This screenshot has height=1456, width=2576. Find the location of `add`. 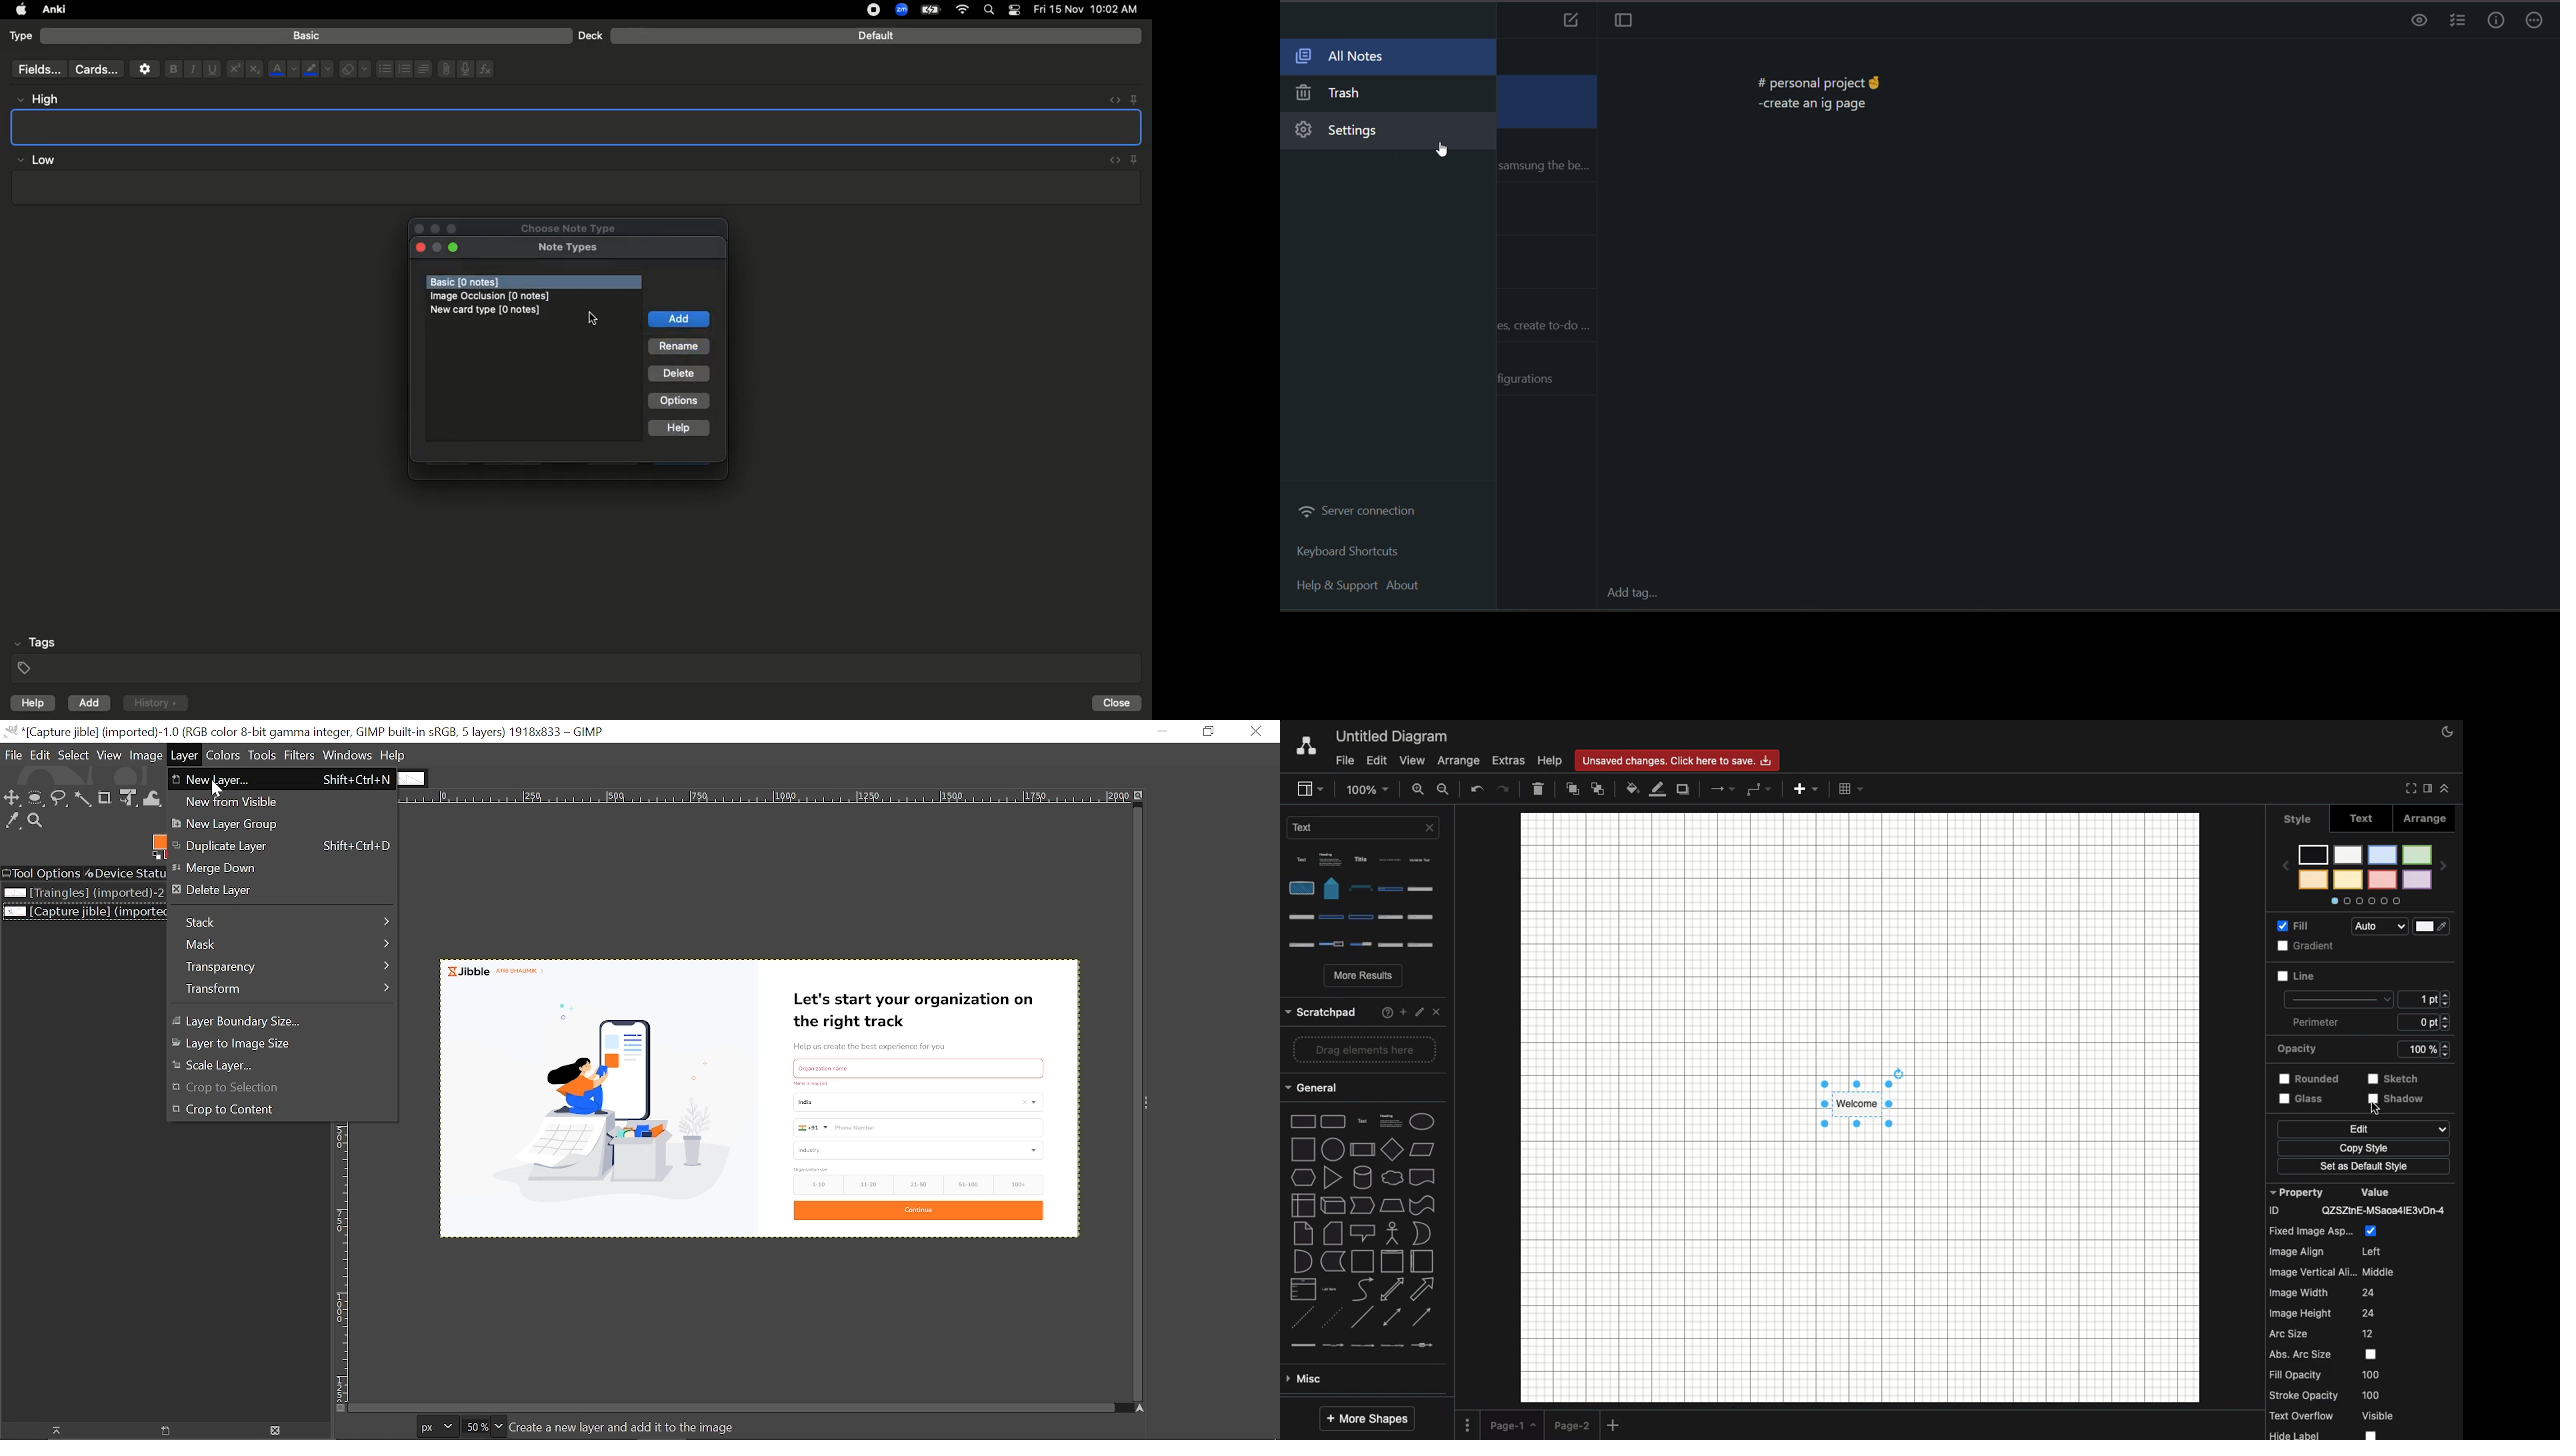

add is located at coordinates (678, 319).